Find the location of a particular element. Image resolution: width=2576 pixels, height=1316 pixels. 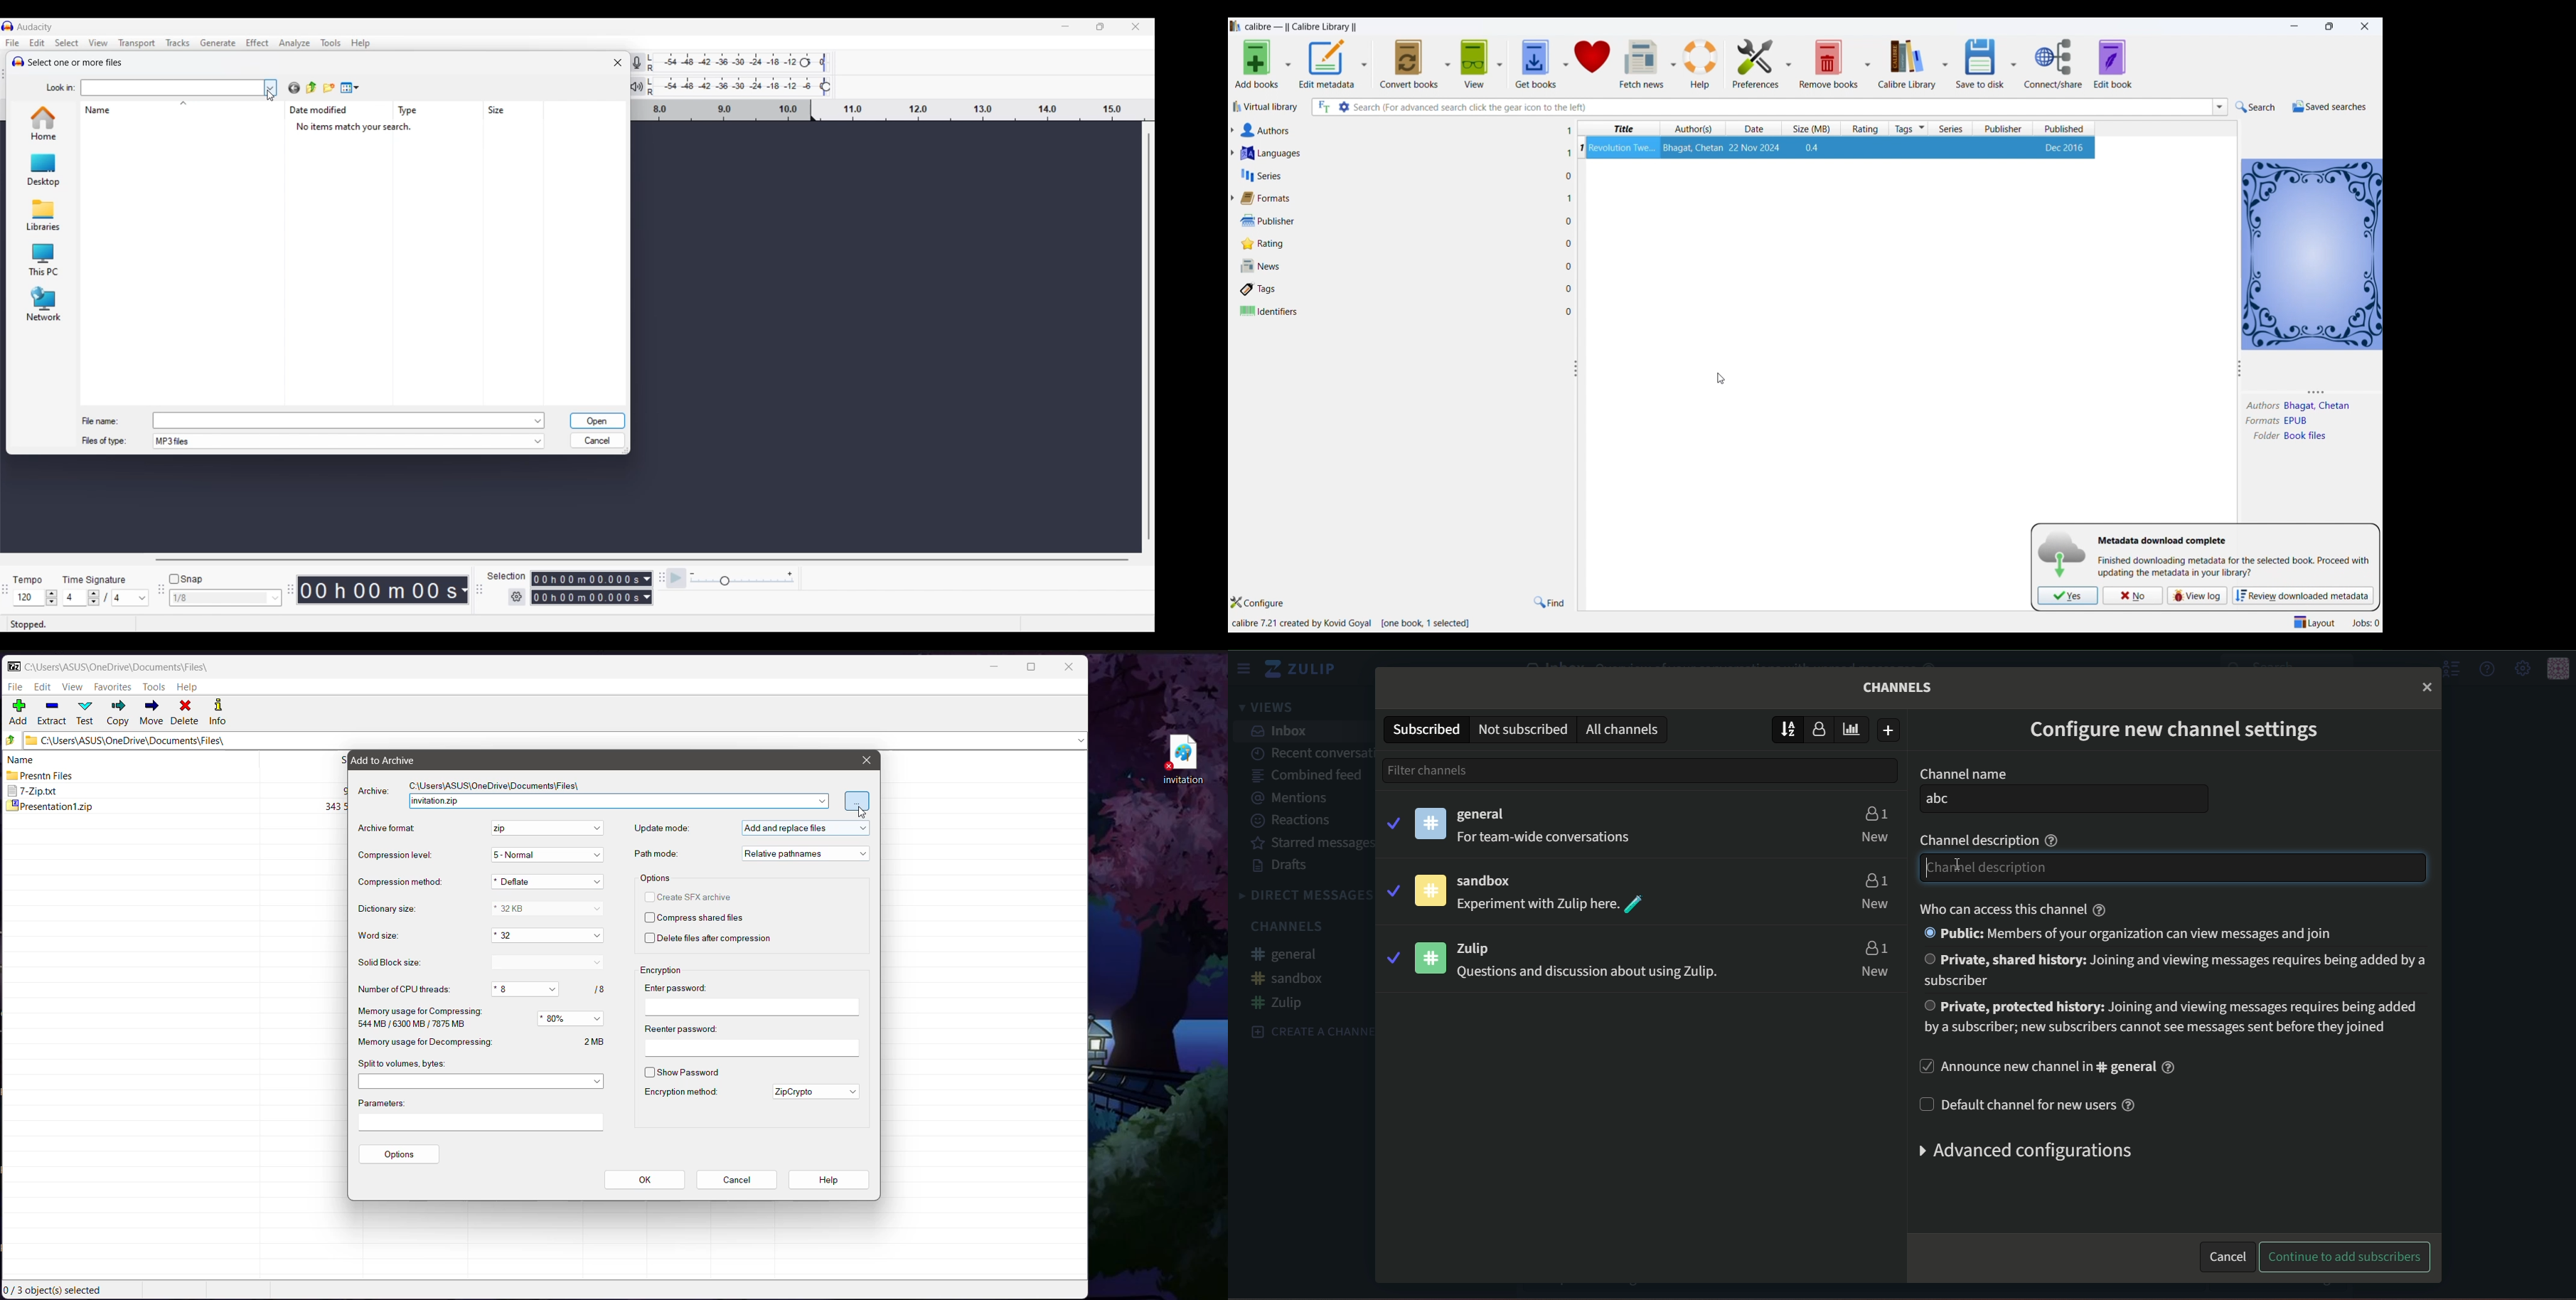

sort is located at coordinates (1788, 728).